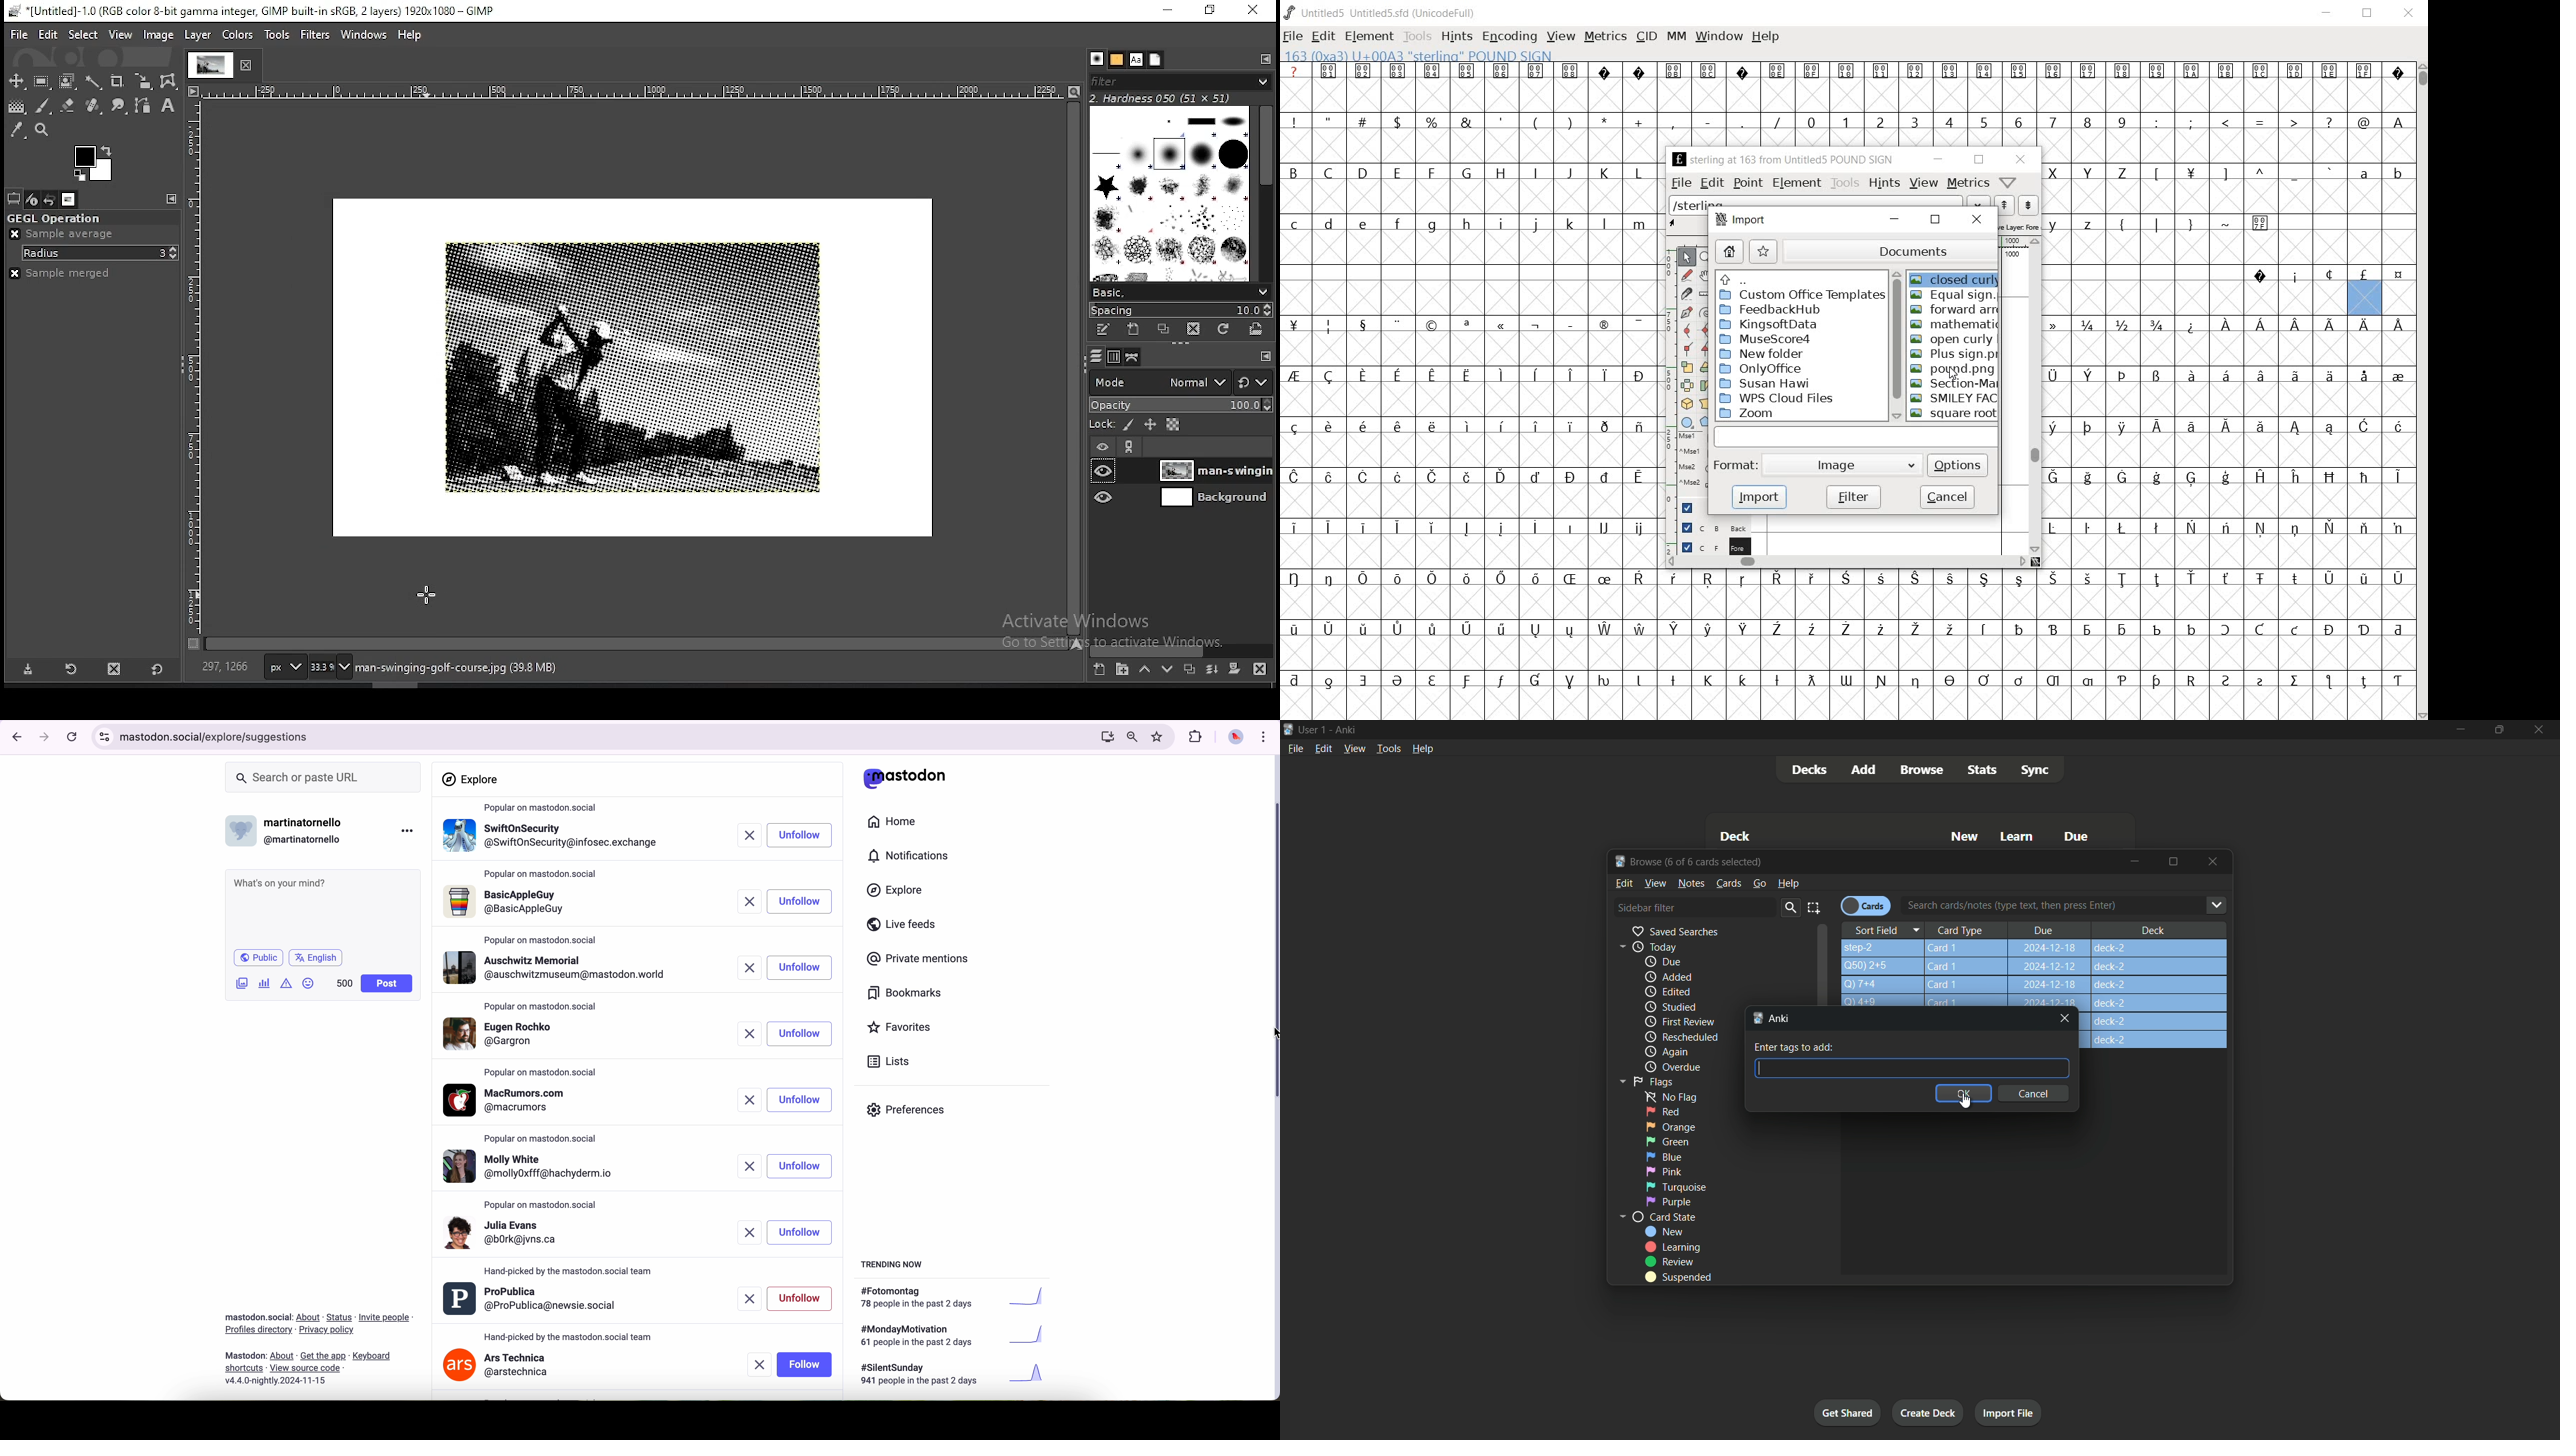 This screenshot has width=2576, height=1456. I want to click on duplicate layer, so click(1190, 668).